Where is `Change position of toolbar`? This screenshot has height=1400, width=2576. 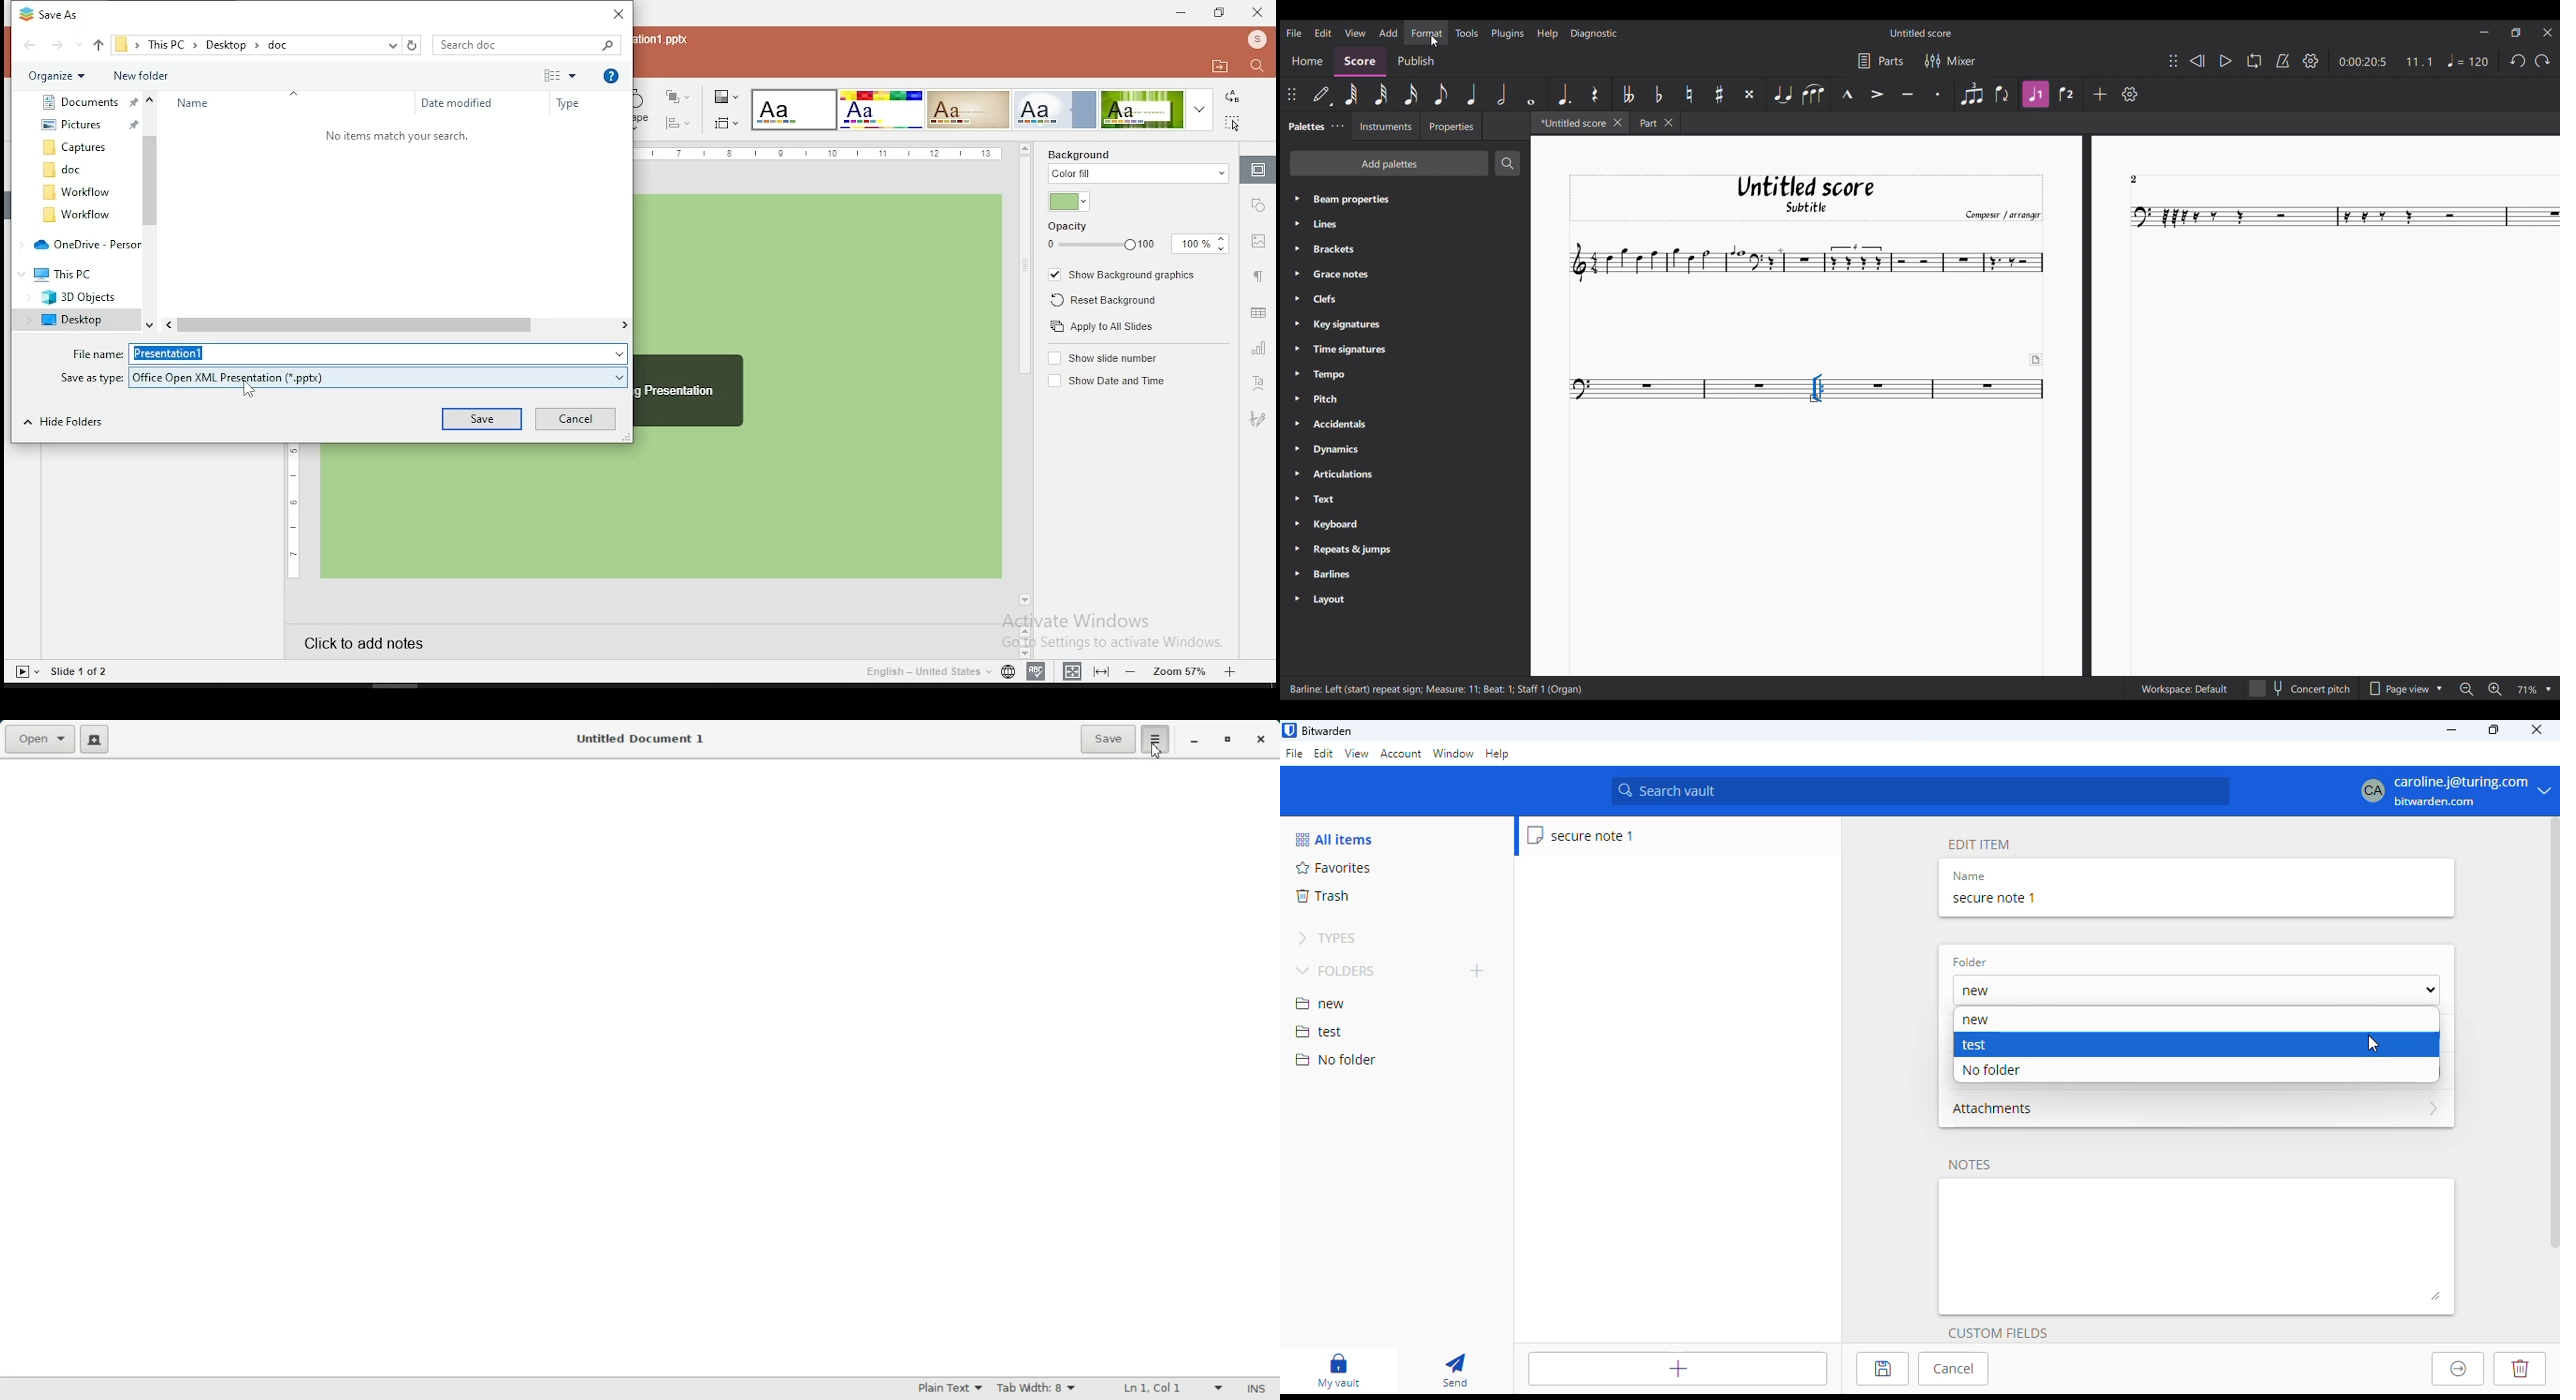
Change position of toolbar is located at coordinates (2173, 61).